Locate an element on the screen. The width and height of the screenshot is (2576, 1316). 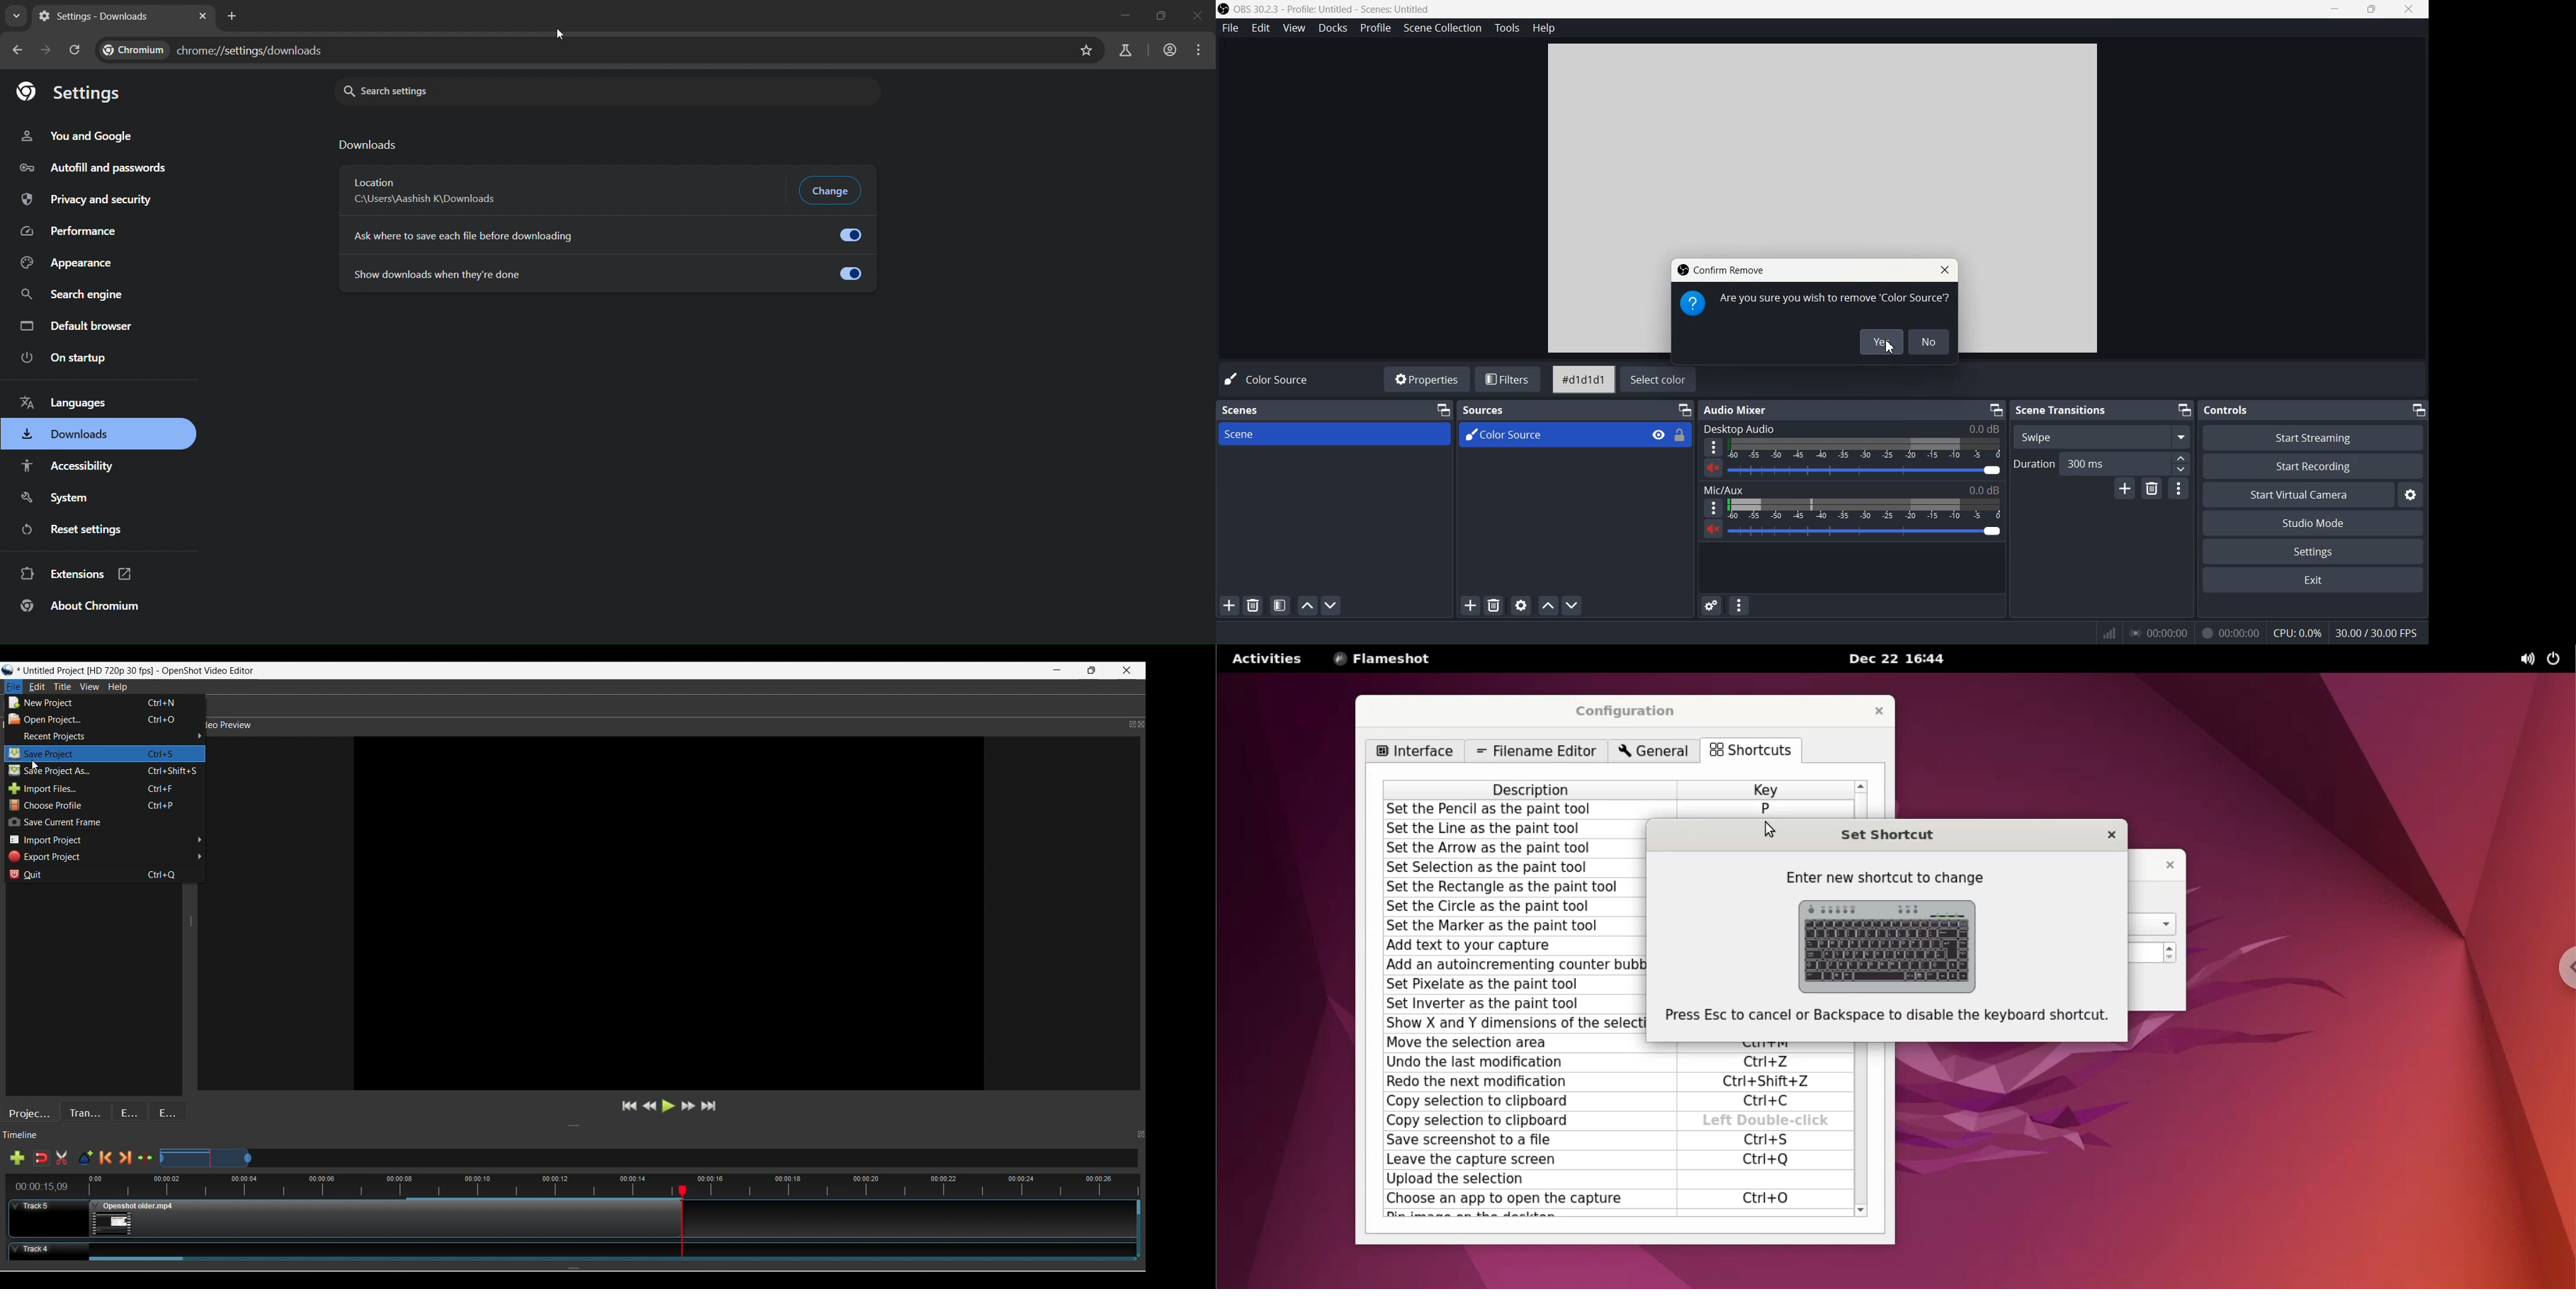
copy selection to clipboard is located at coordinates (1530, 1120).